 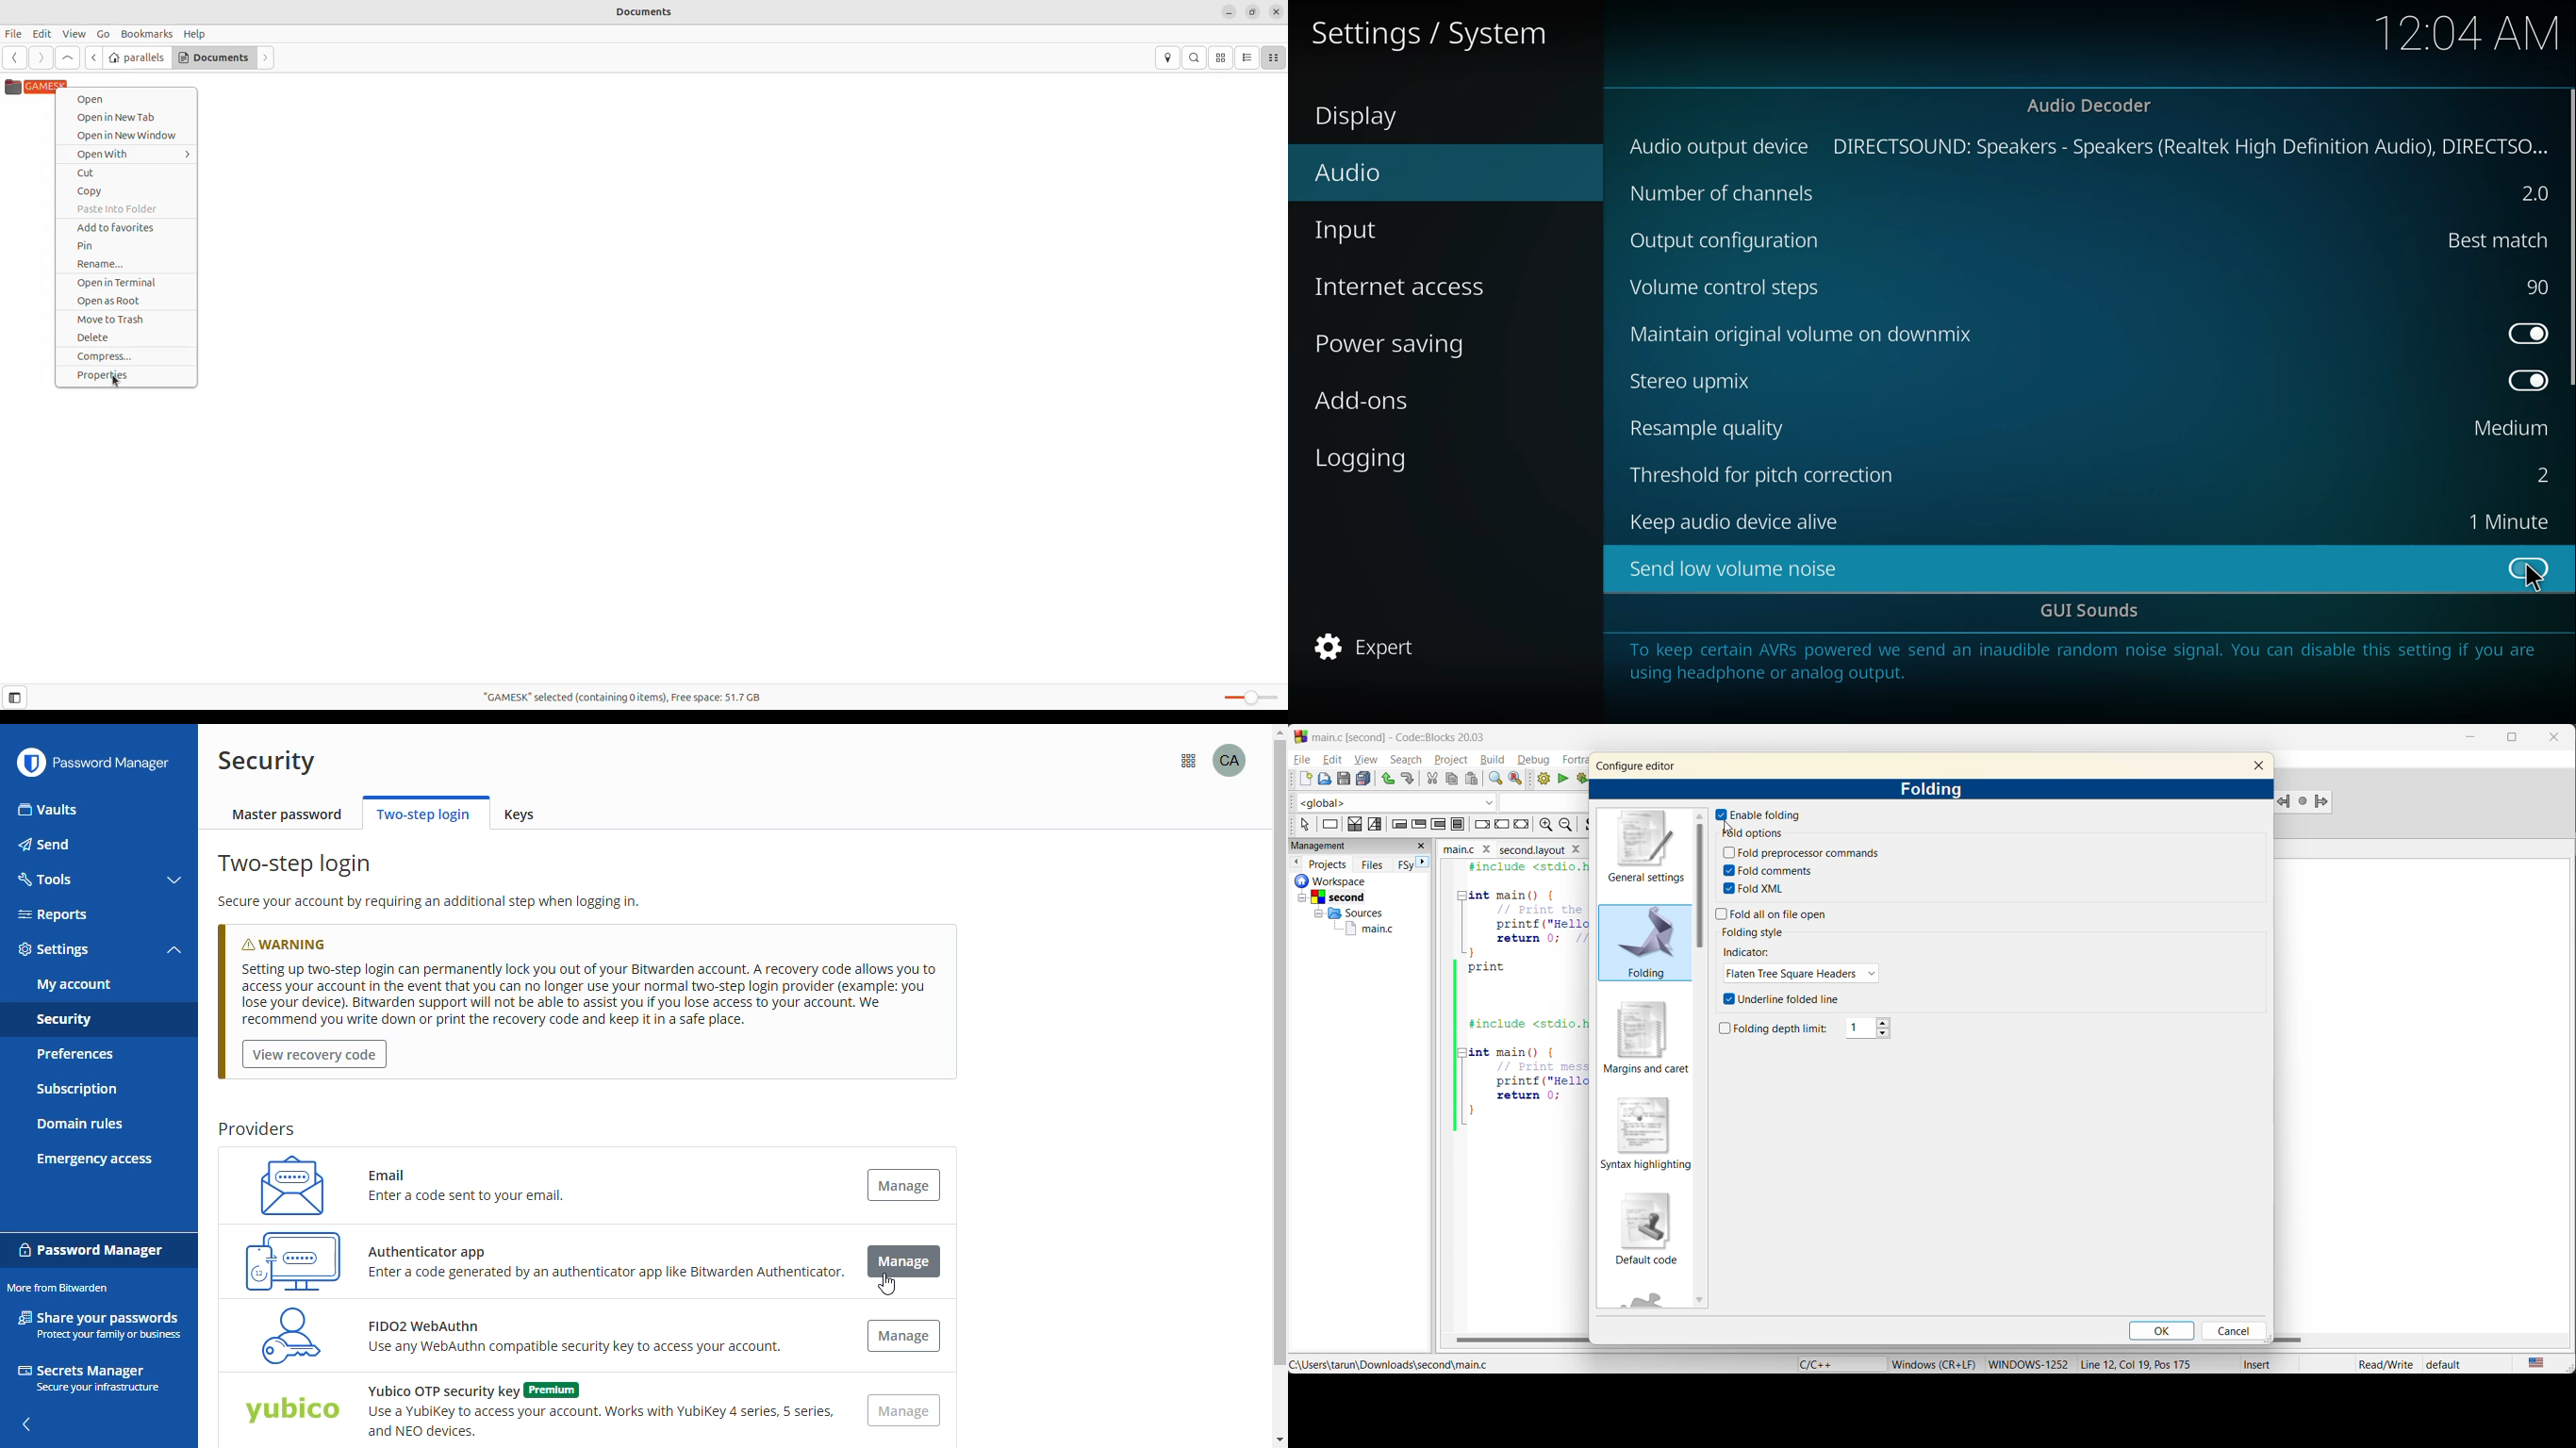 I want to click on Jump backward, so click(x=2284, y=800).